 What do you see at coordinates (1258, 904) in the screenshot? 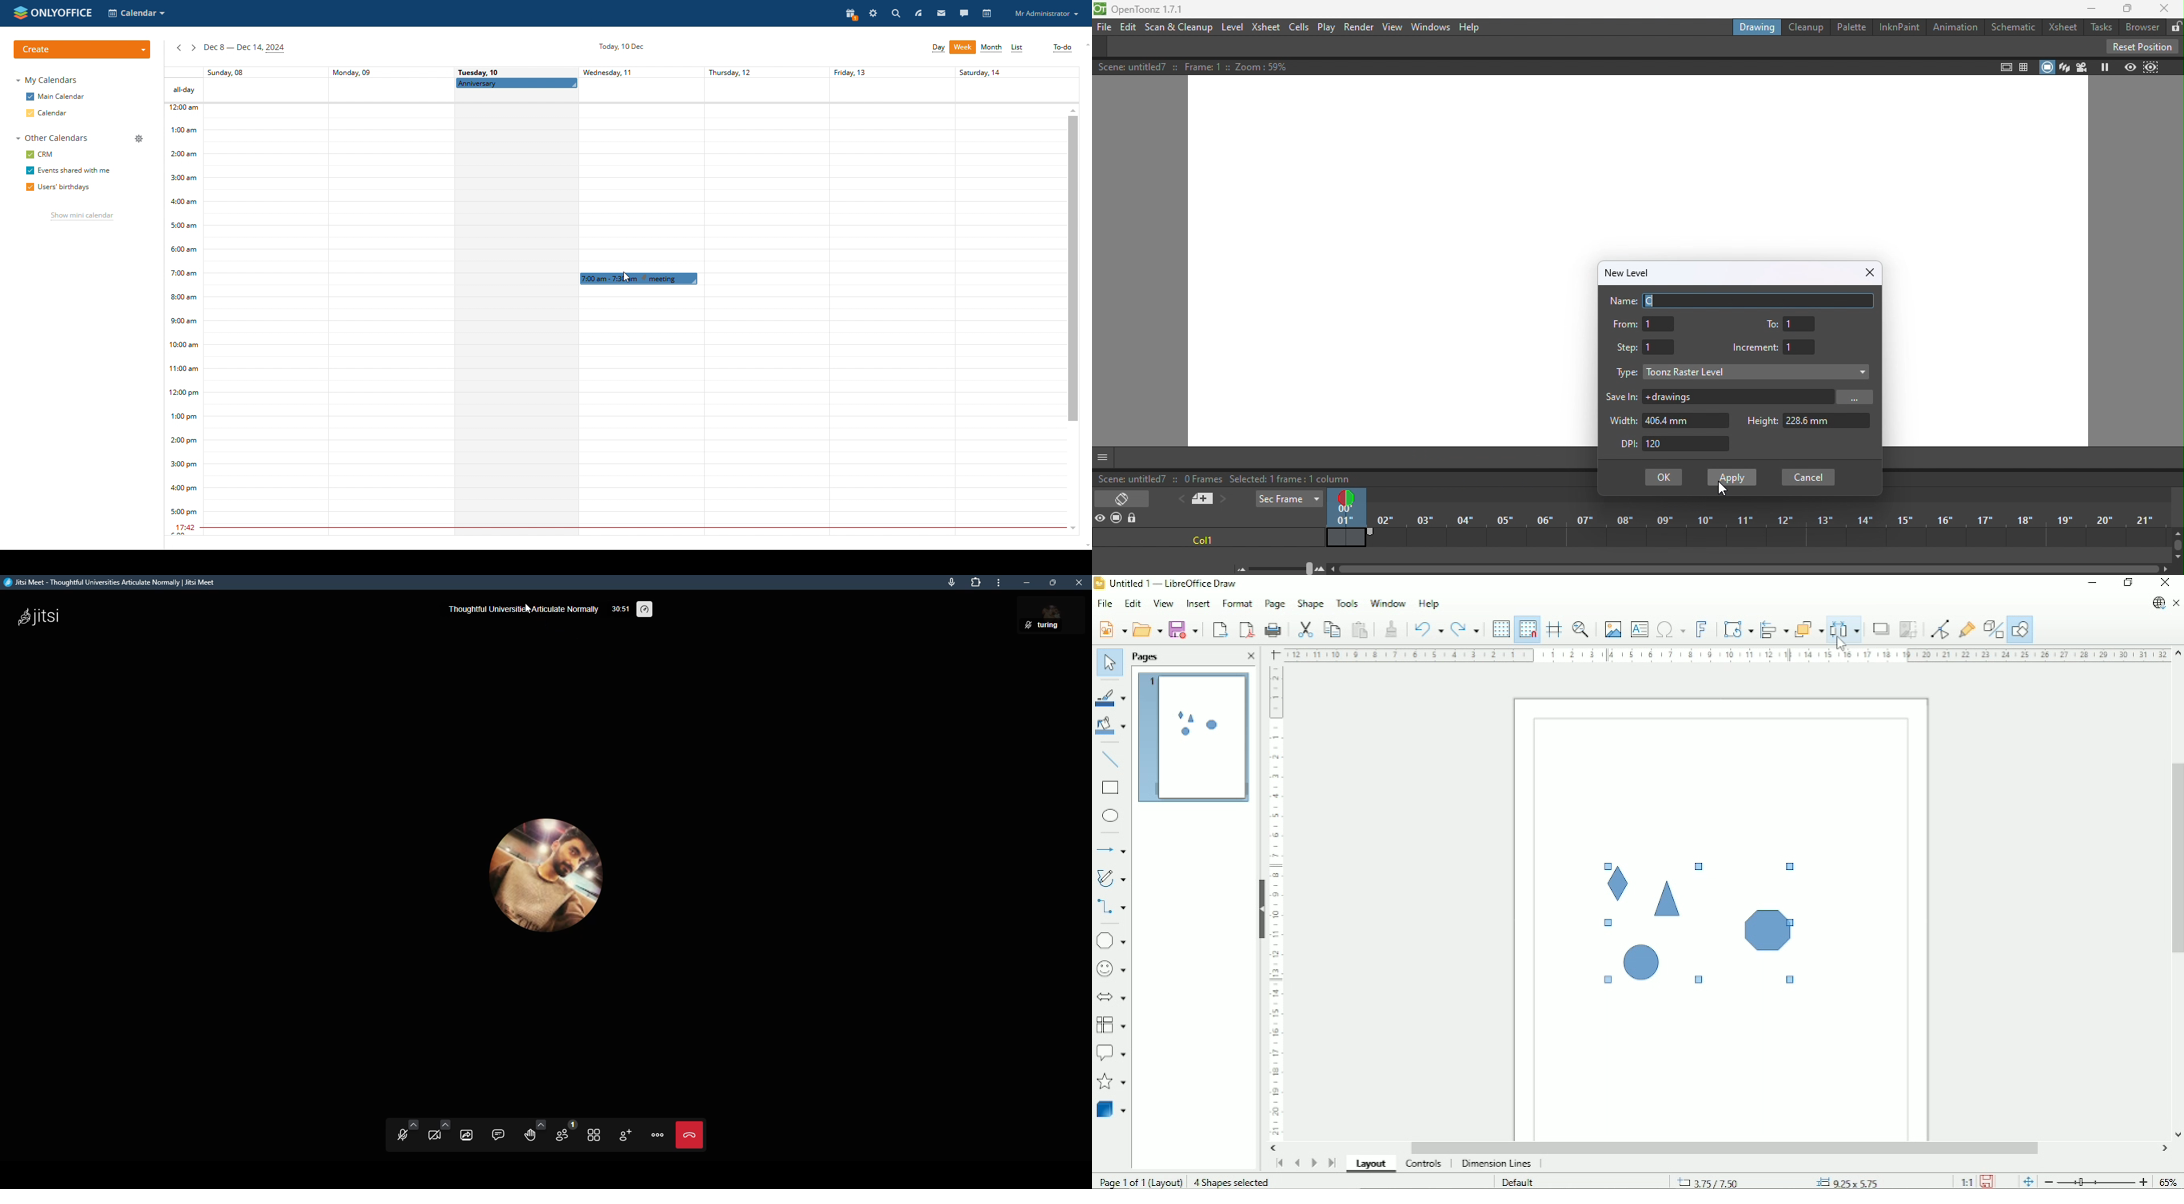
I see `Hide` at bounding box center [1258, 904].